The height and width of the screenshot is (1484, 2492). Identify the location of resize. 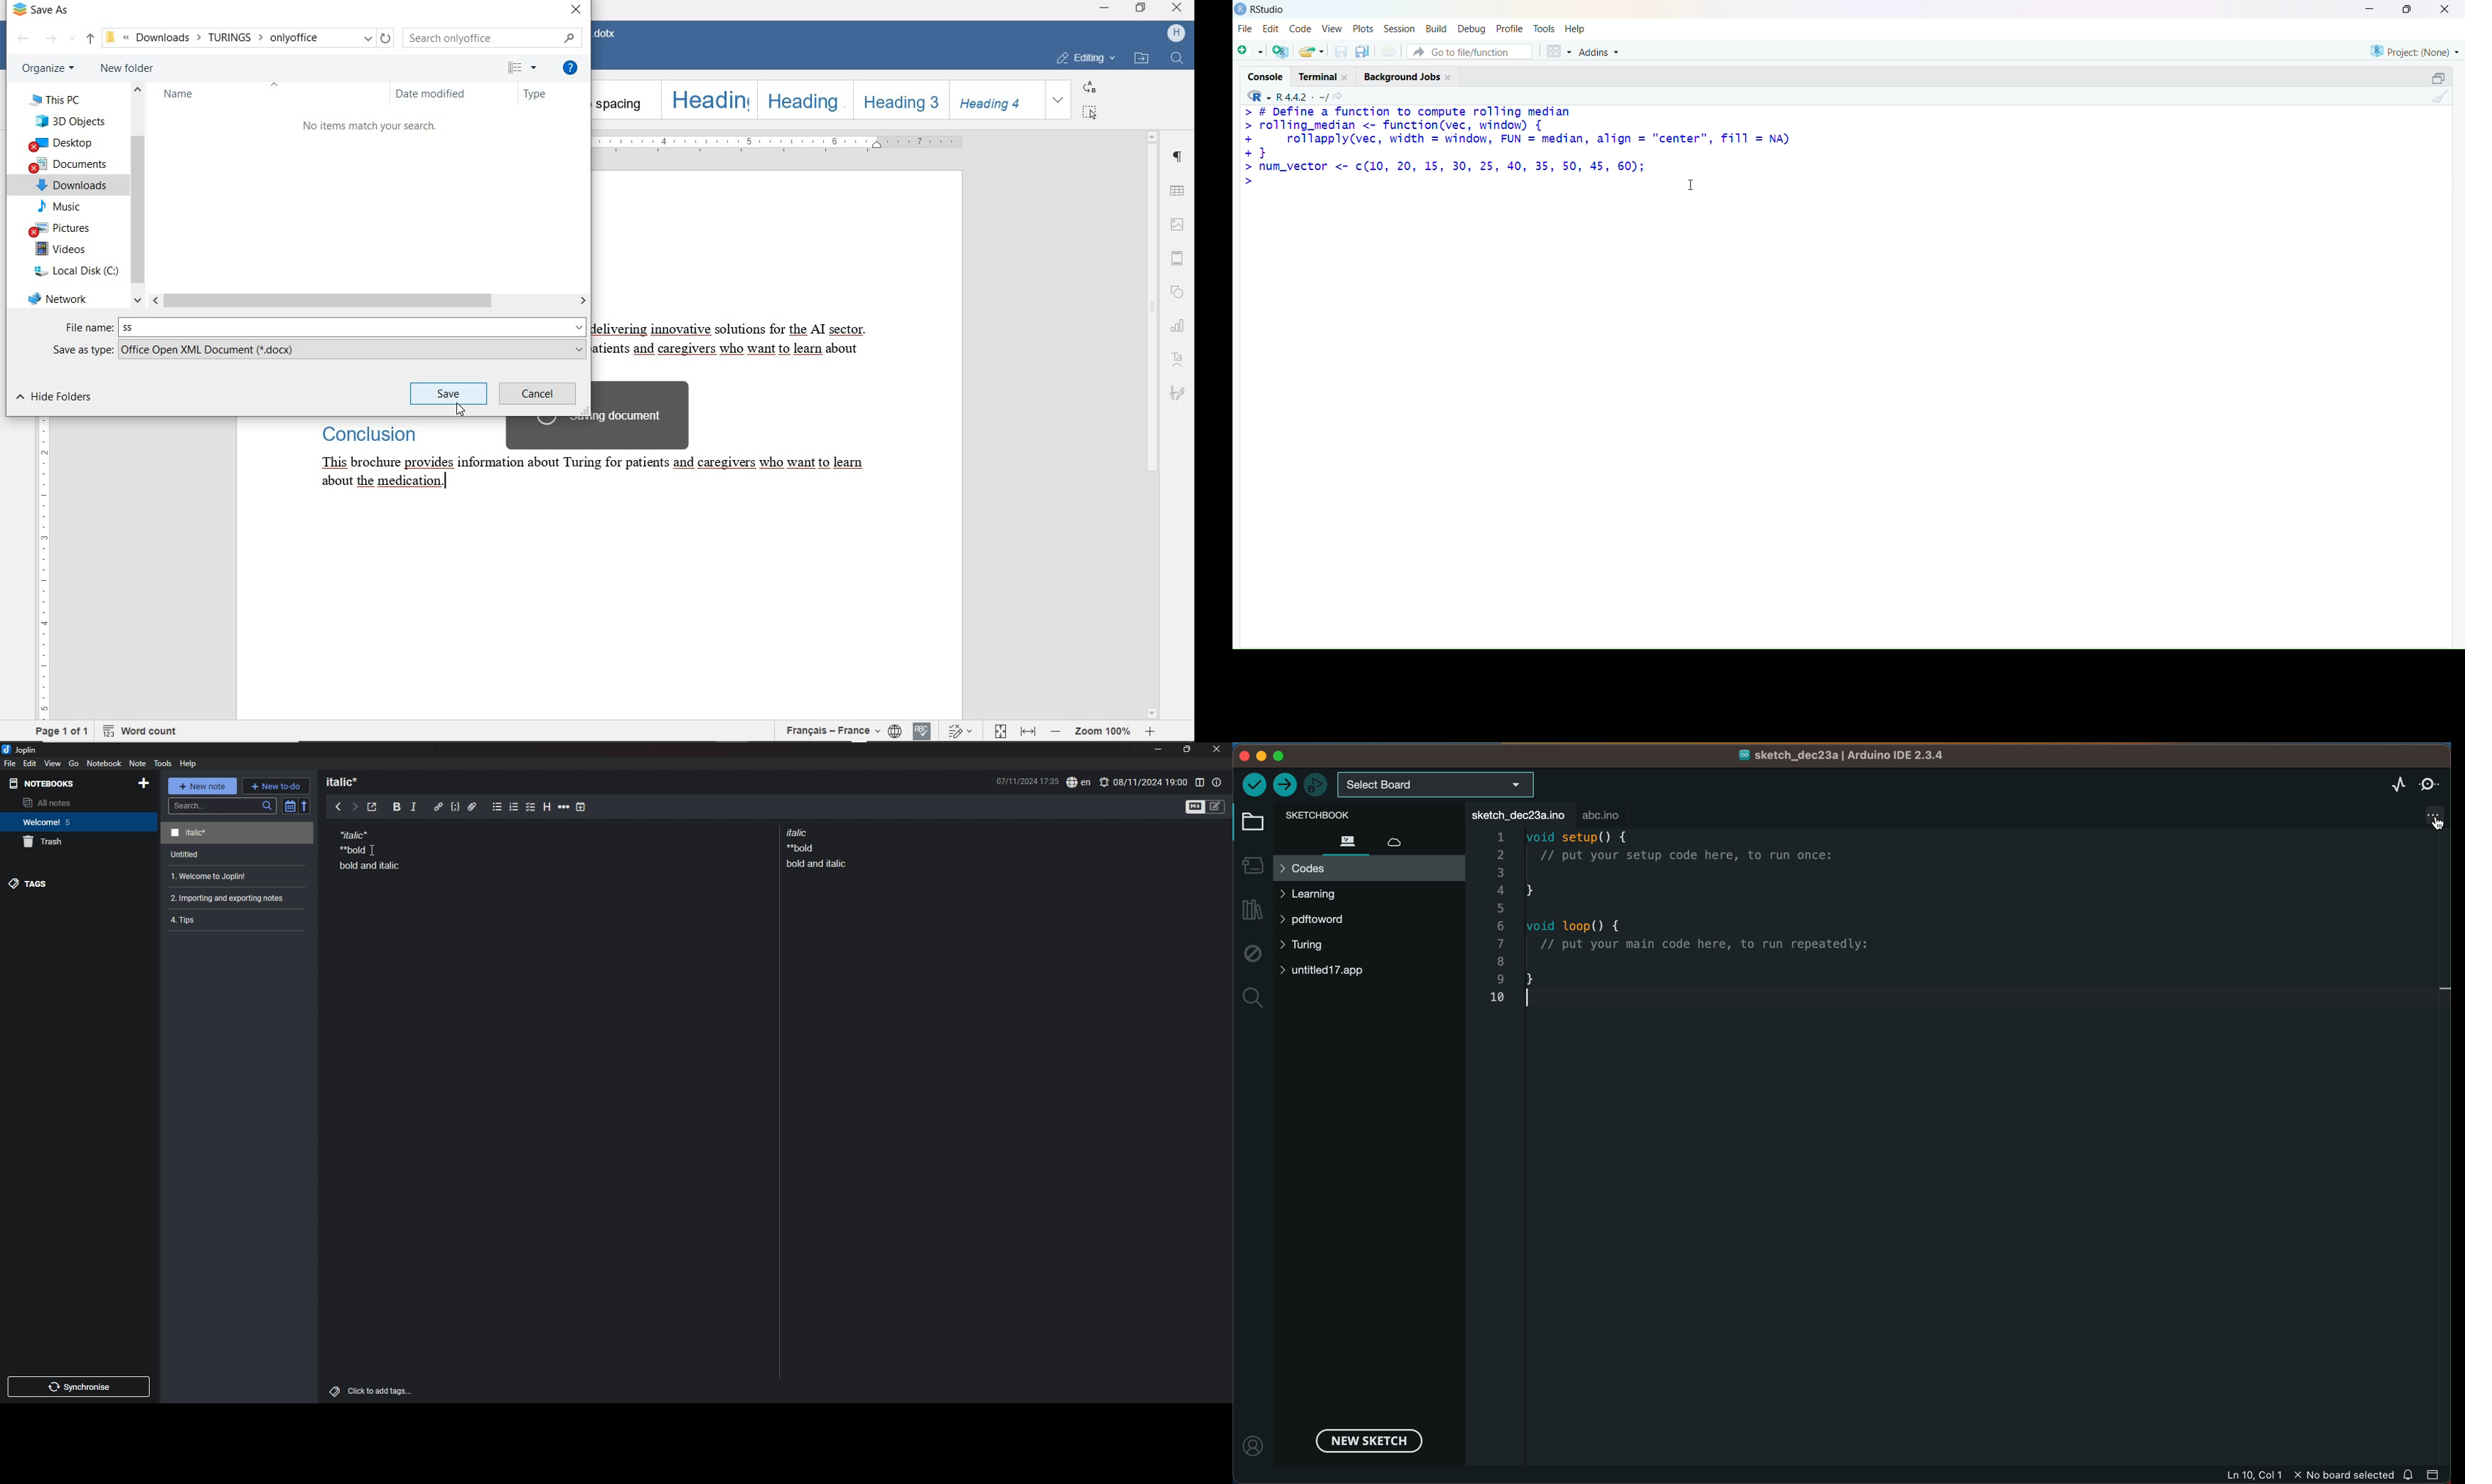
(1186, 749).